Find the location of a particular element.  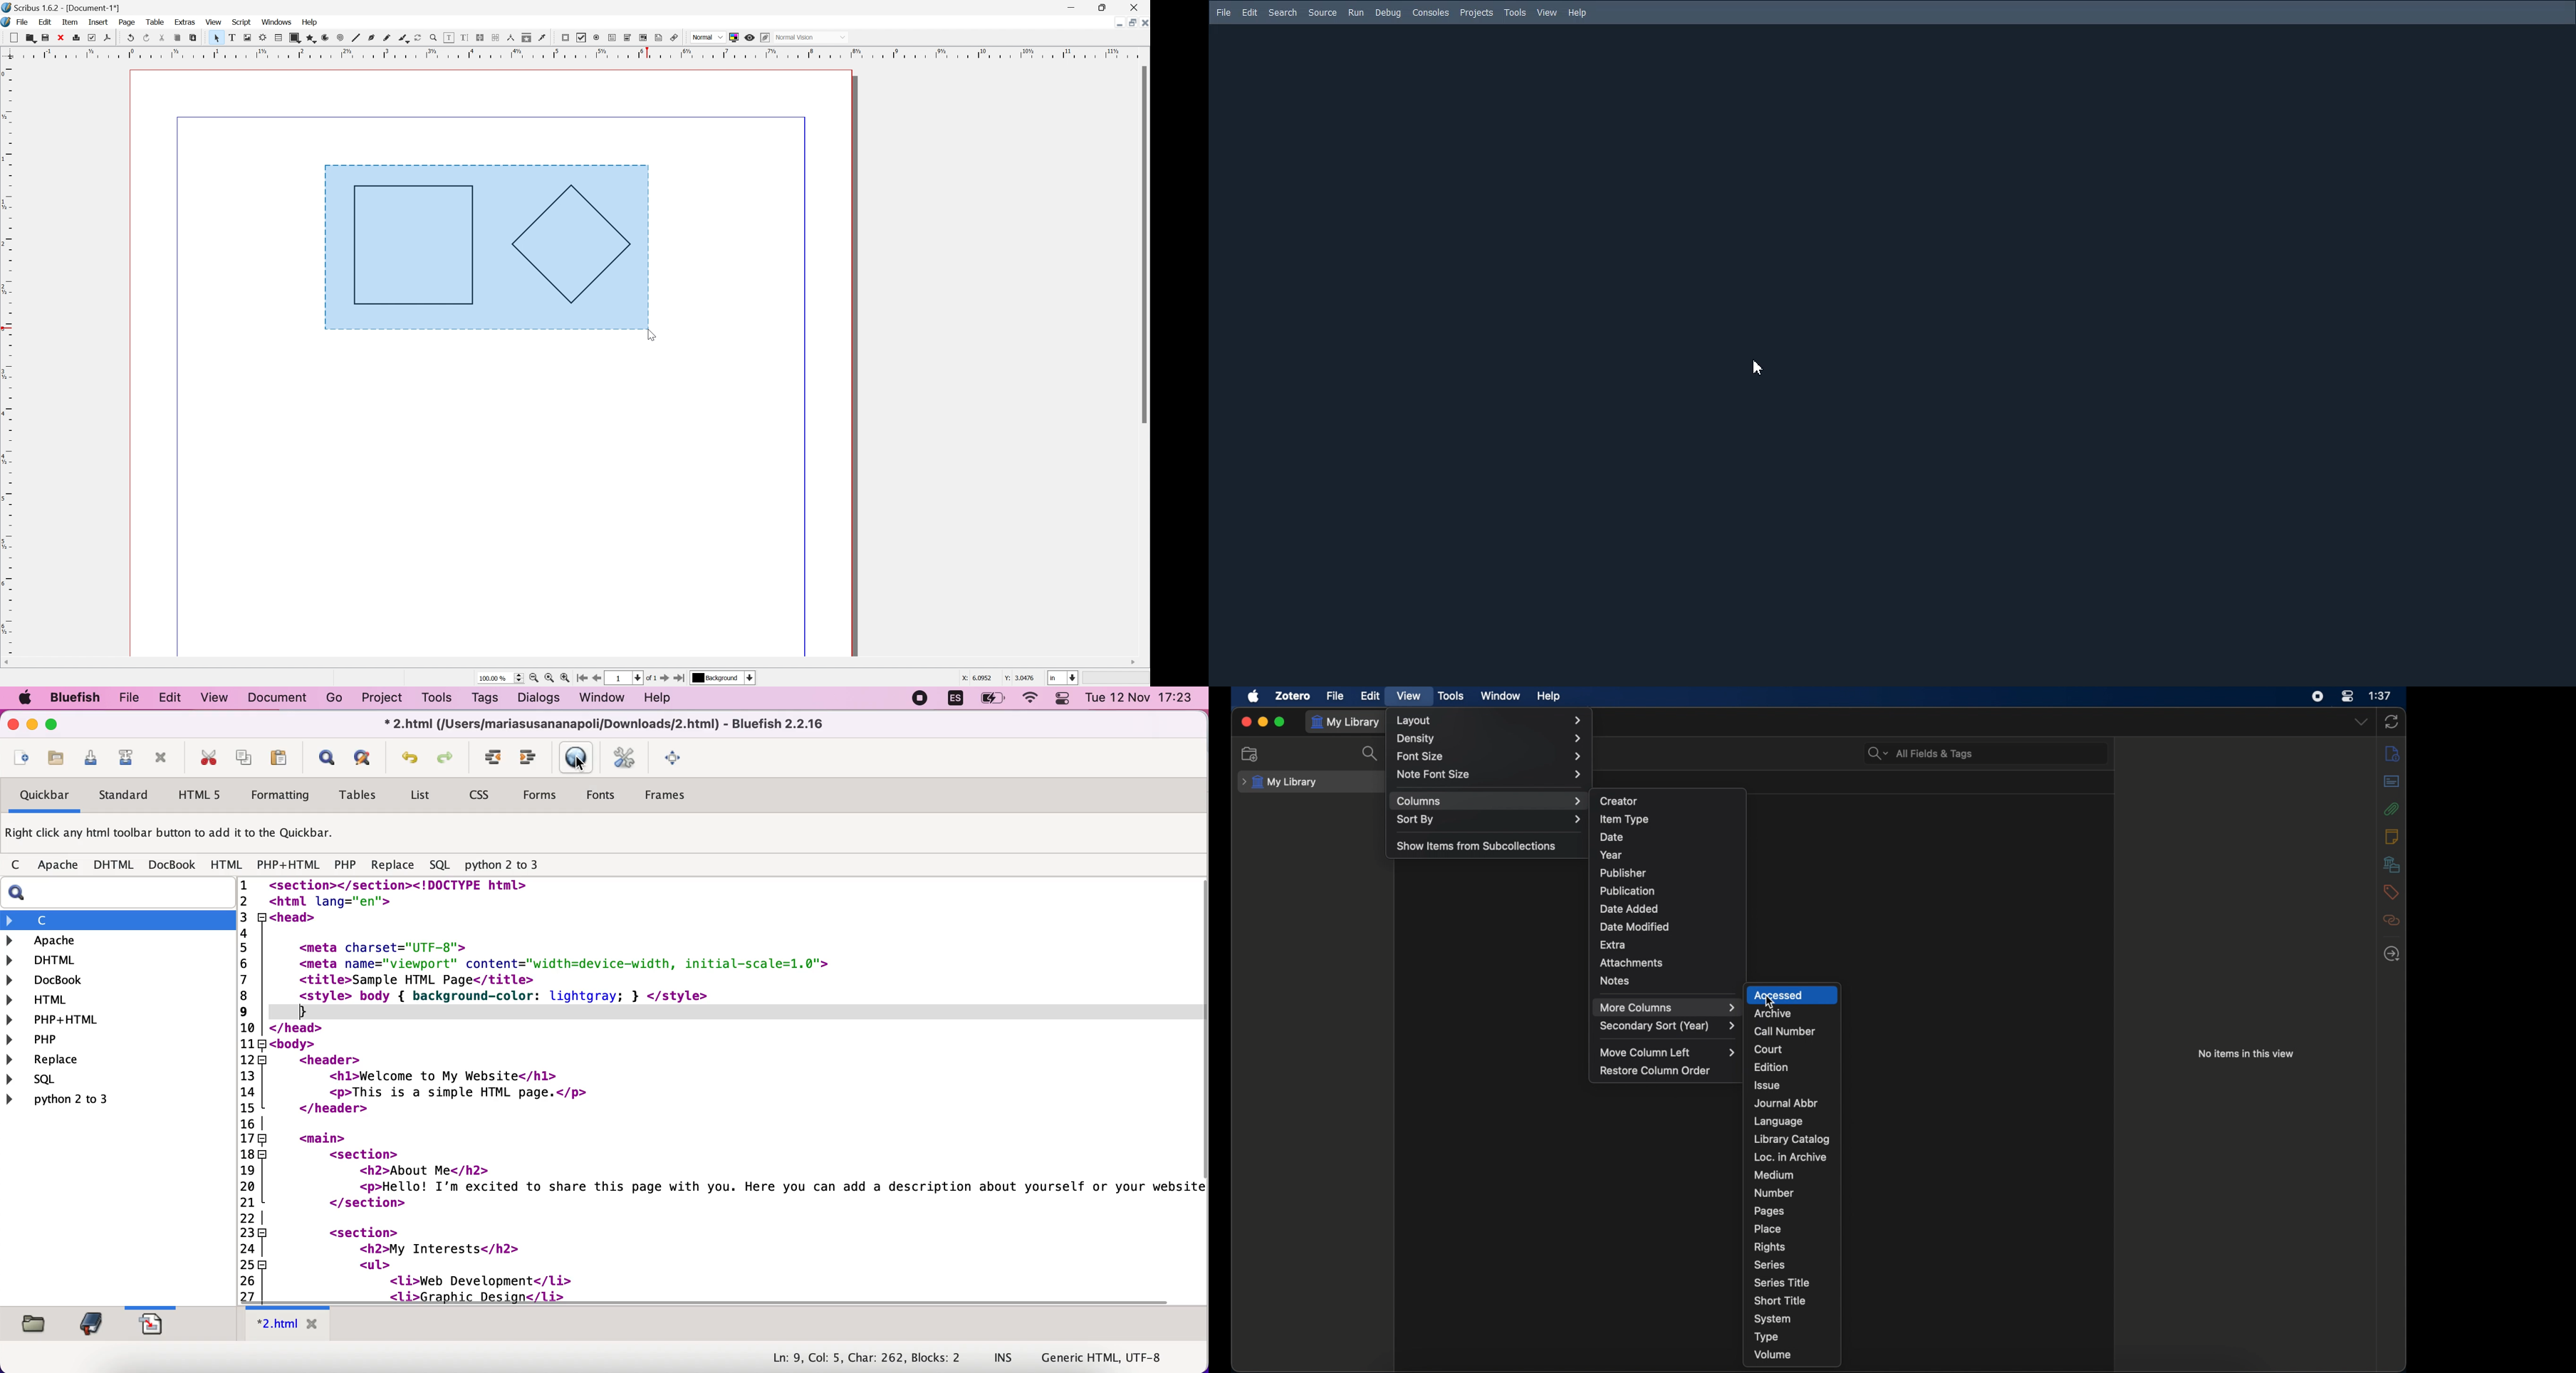

line is located at coordinates (355, 37).